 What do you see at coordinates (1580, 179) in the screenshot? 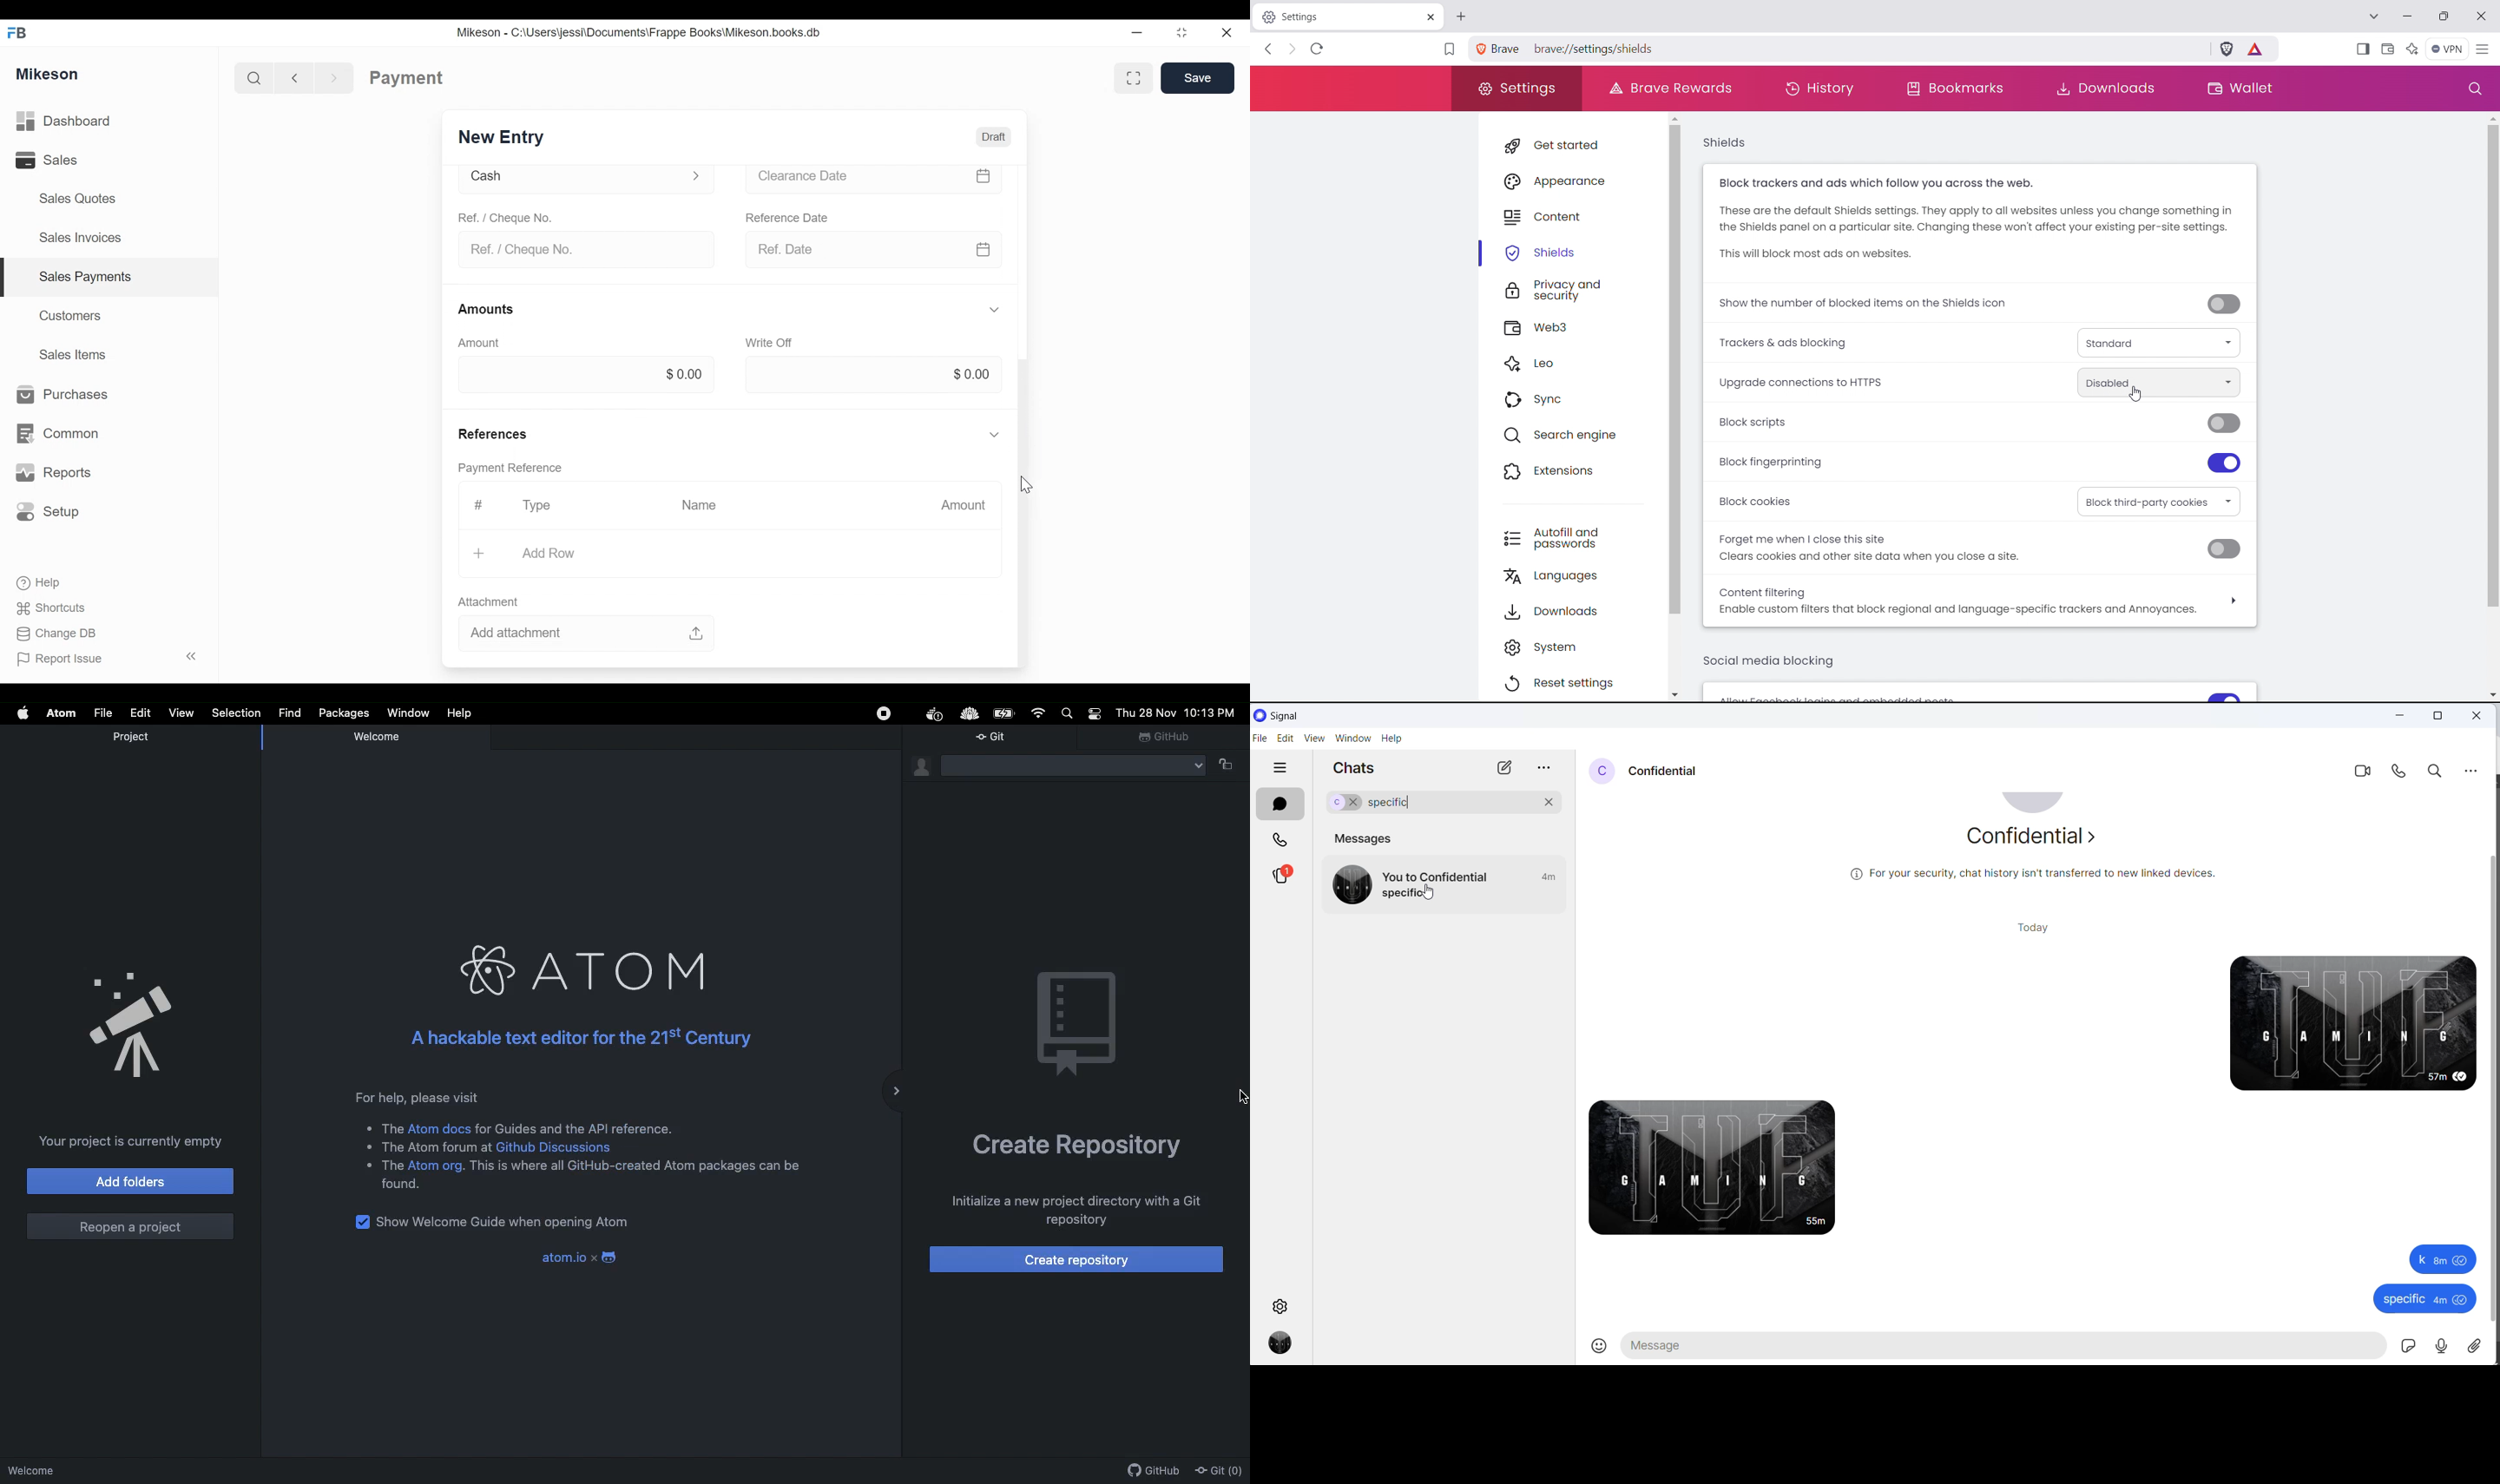
I see `appearance` at bounding box center [1580, 179].